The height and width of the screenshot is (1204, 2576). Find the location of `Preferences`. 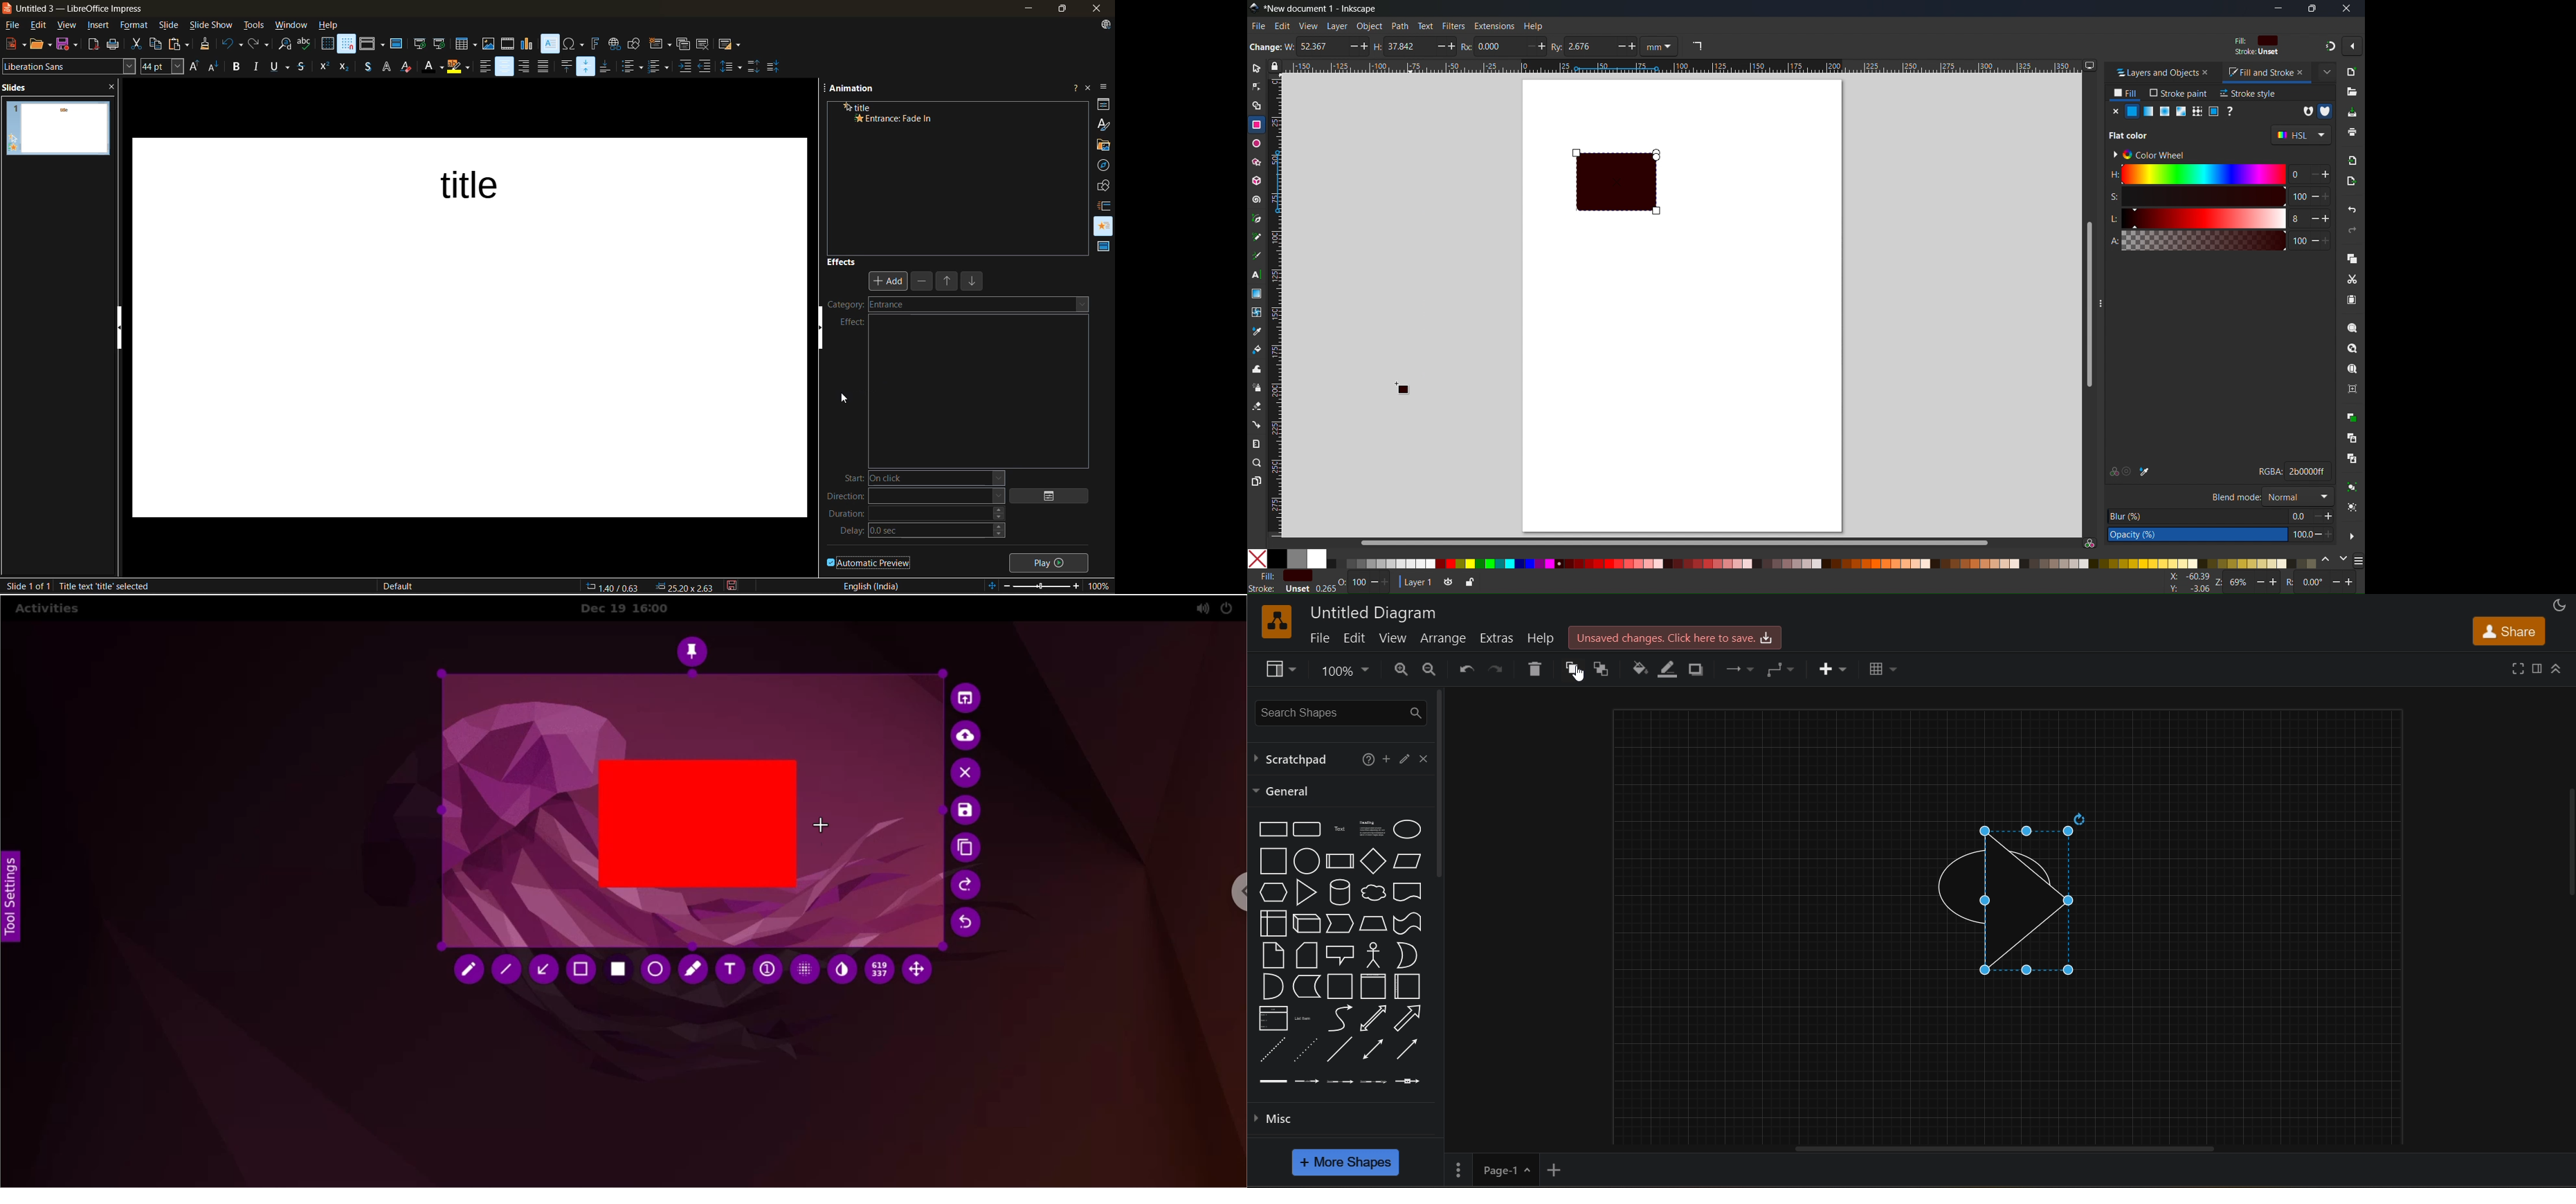

Preferences is located at coordinates (2352, 535).